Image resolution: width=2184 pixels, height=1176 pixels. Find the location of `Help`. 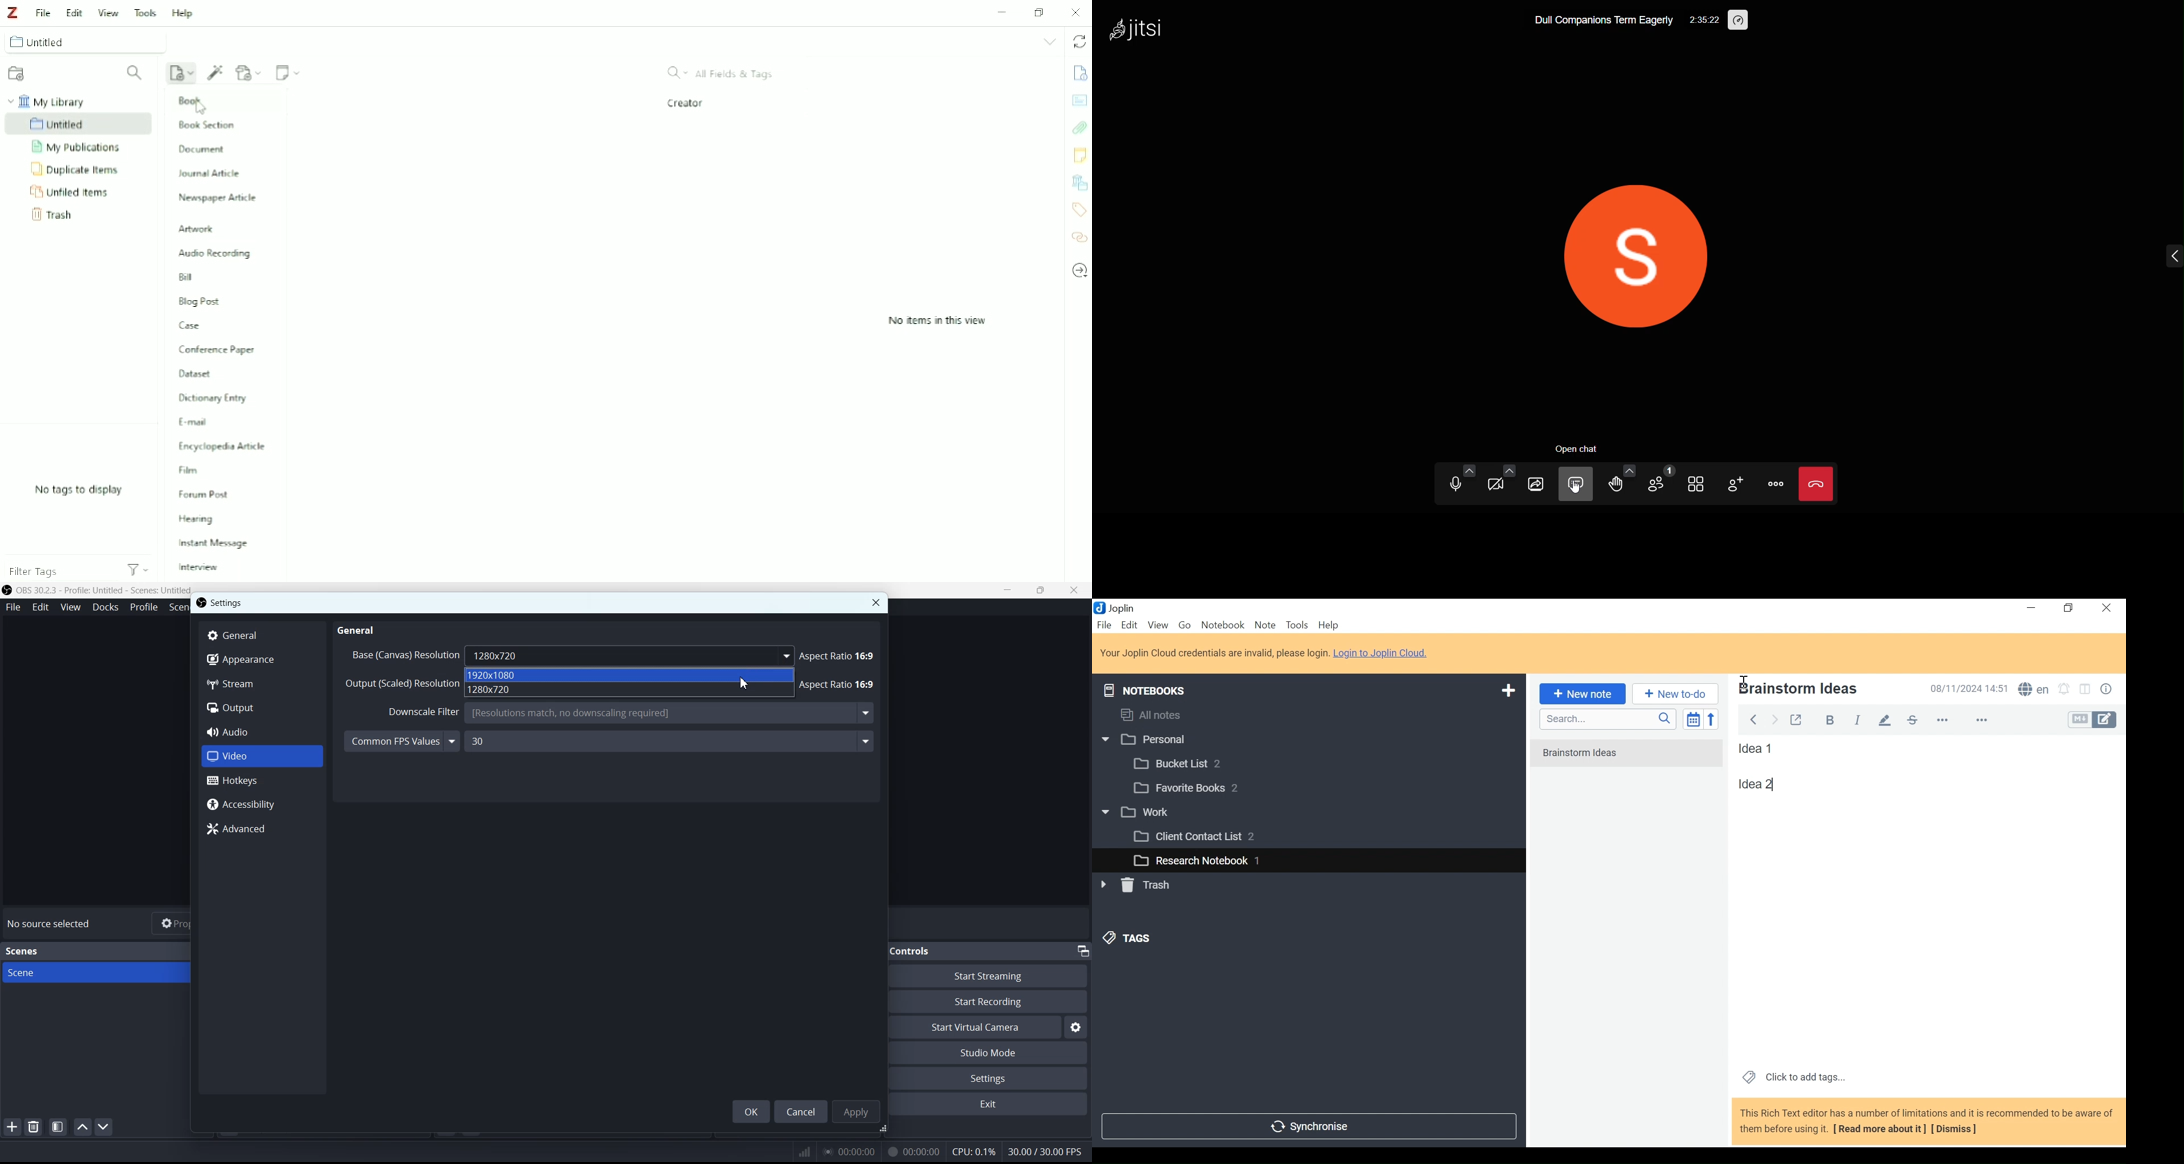

Help is located at coordinates (183, 13).